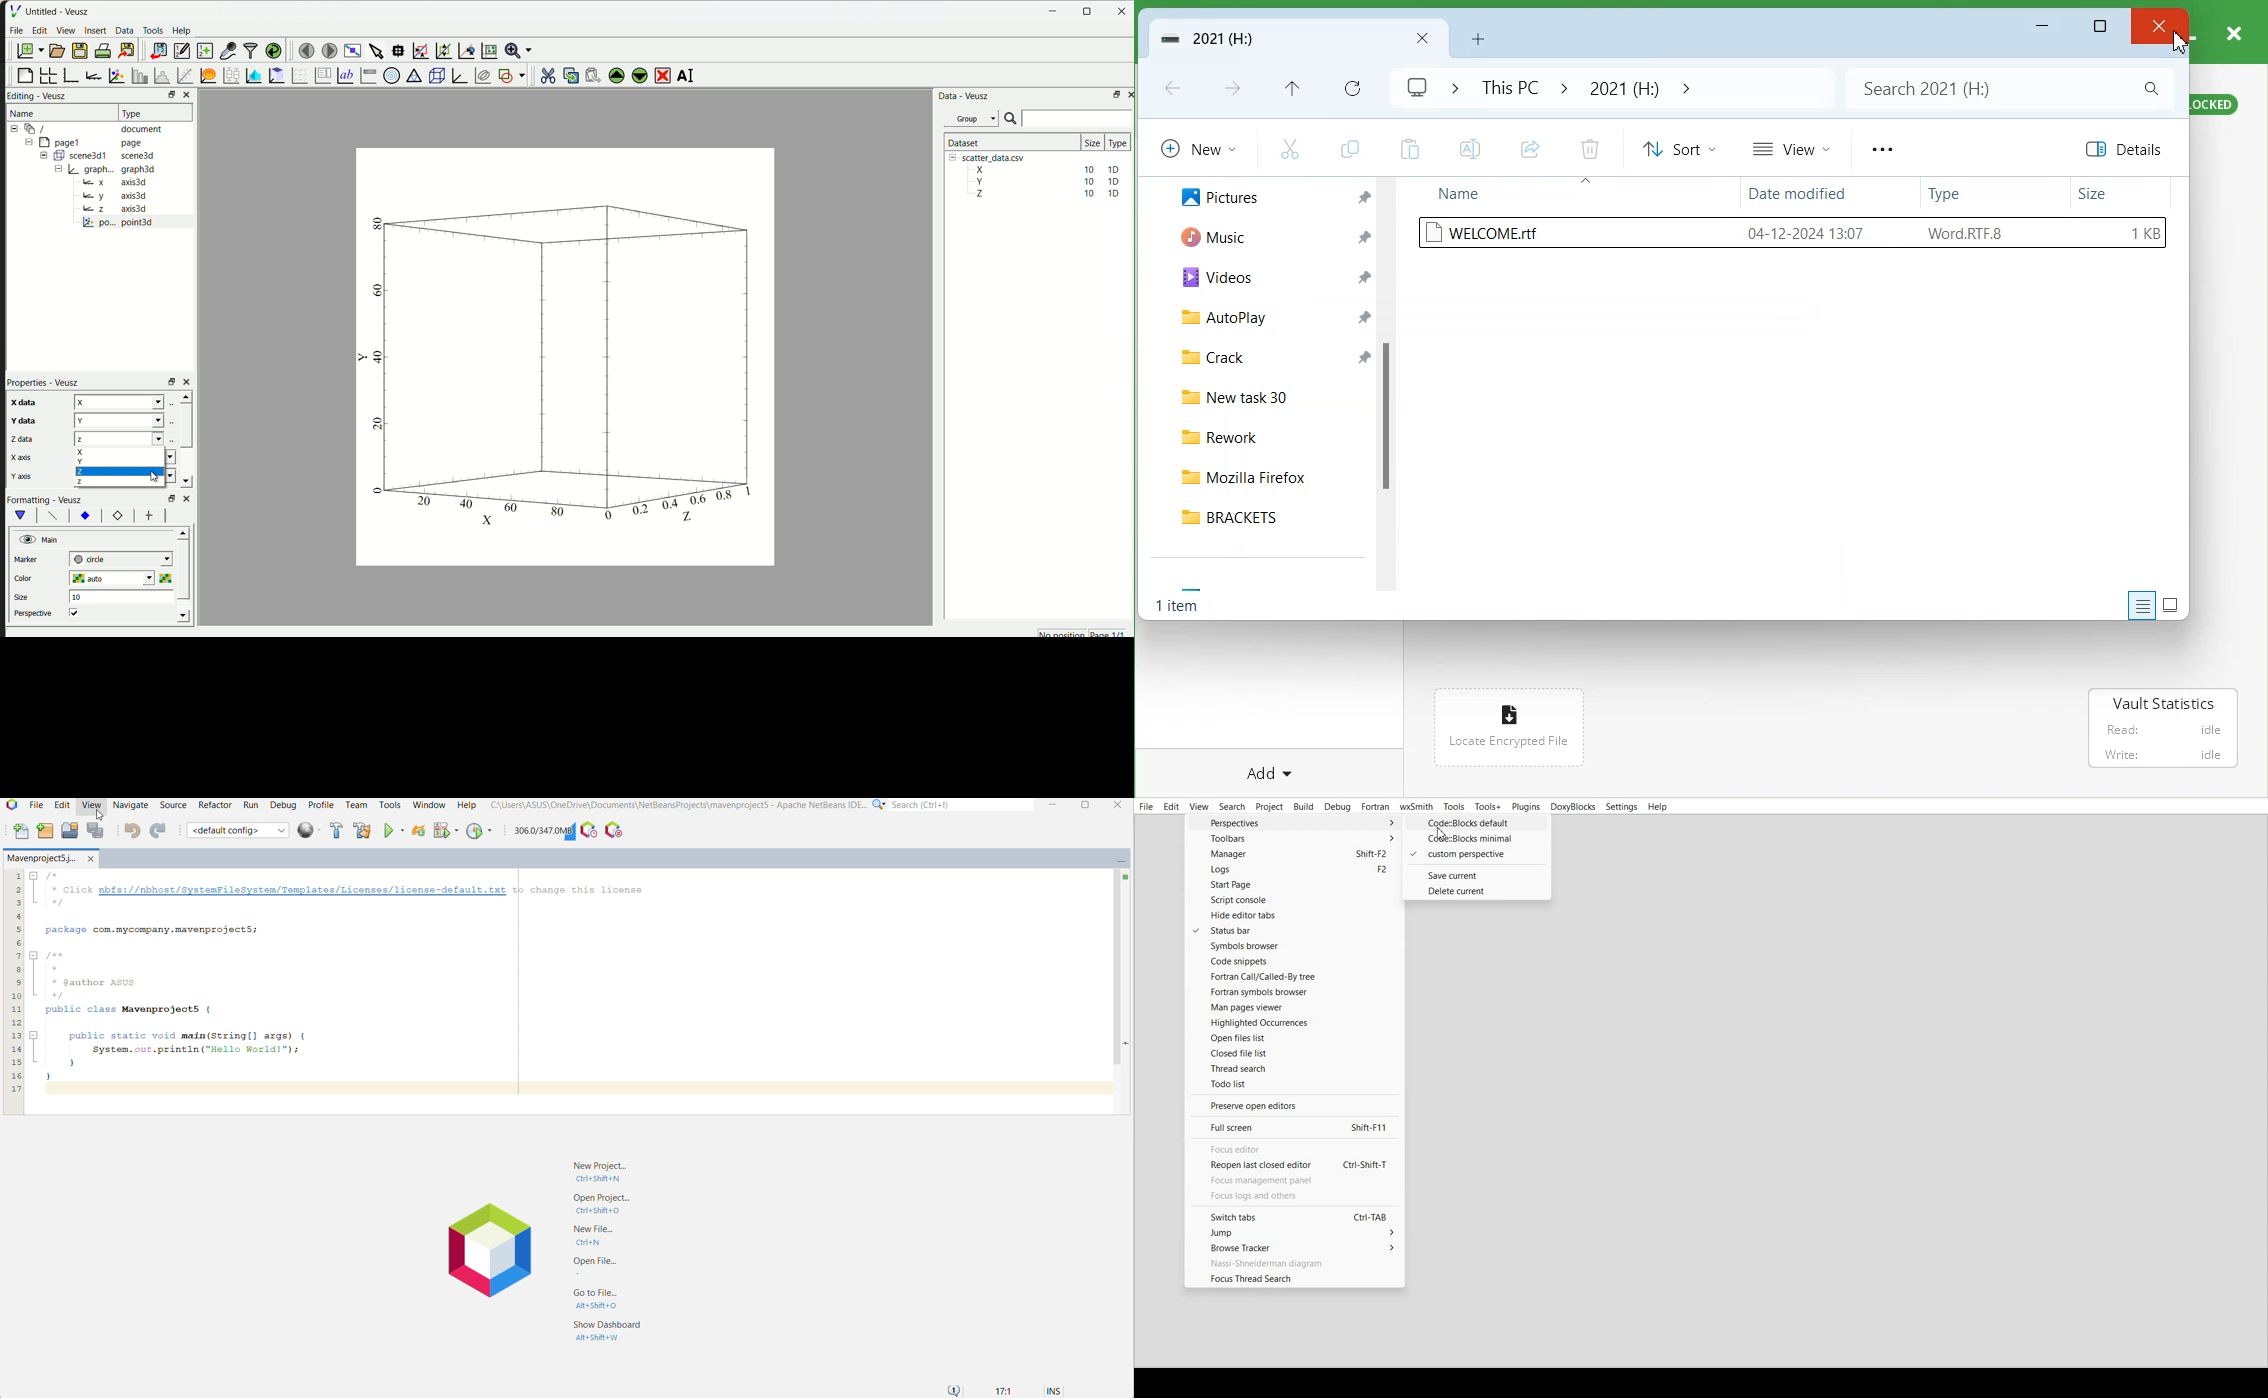  Describe the element at coordinates (125, 49) in the screenshot. I see `export to graphics format` at that location.